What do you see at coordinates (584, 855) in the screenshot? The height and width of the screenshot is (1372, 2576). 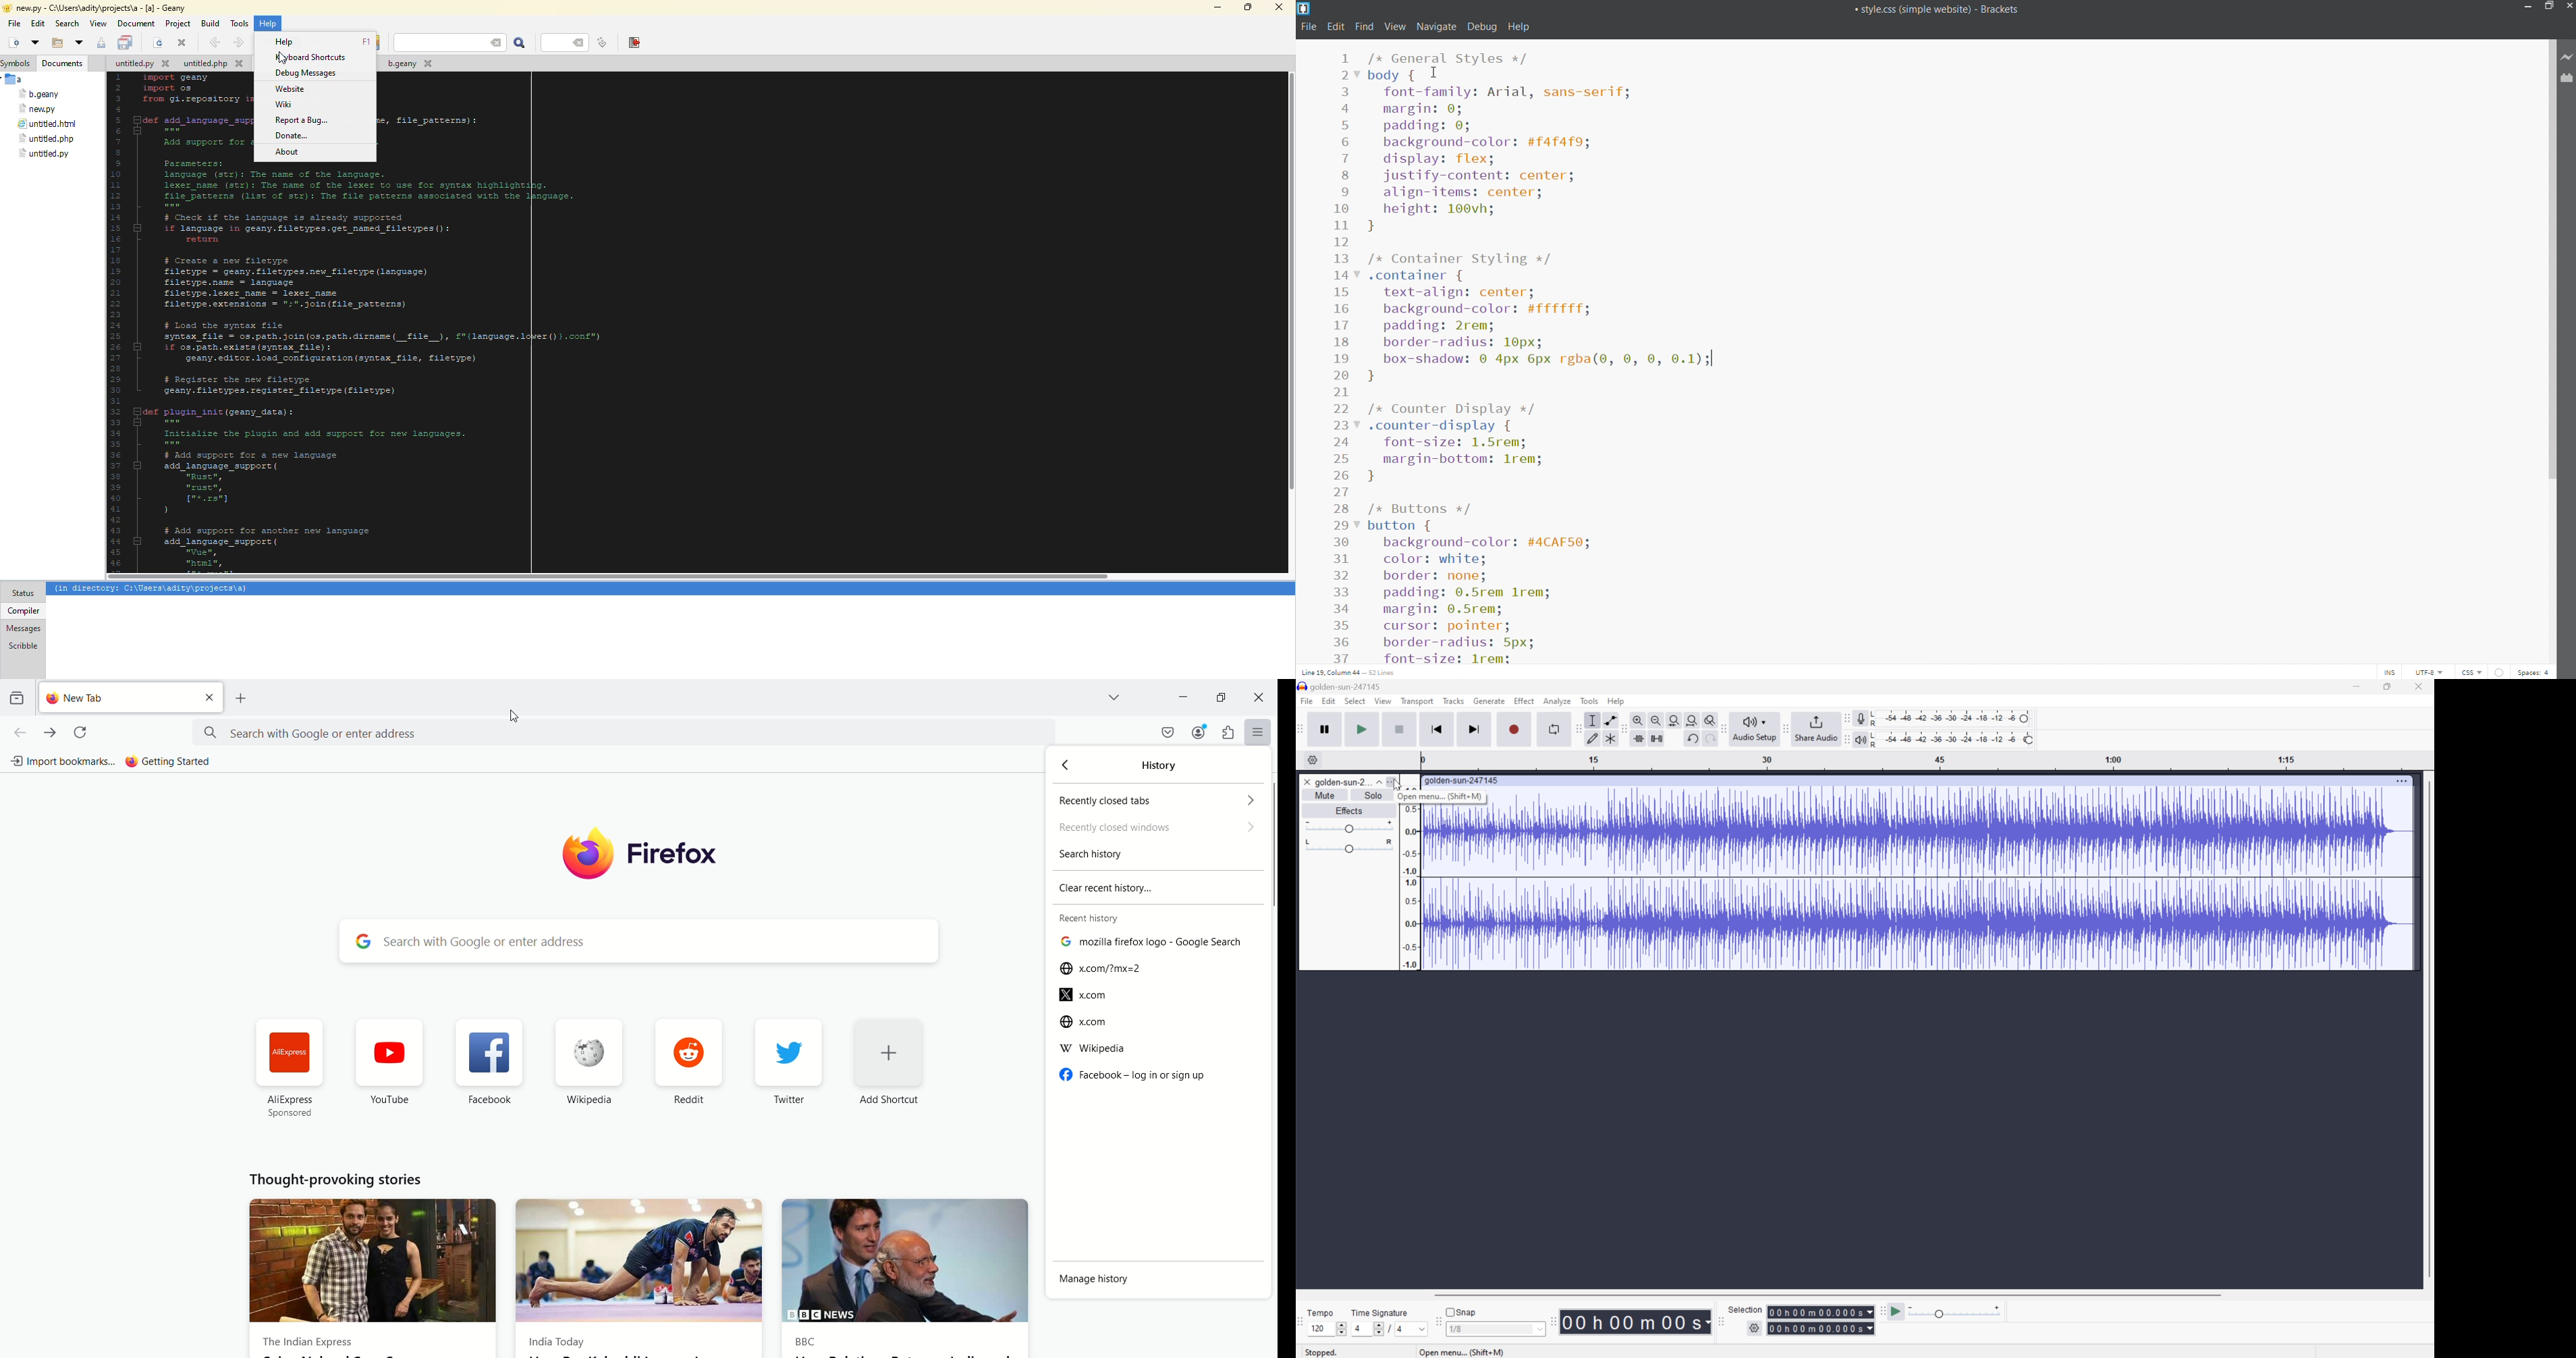 I see `logo` at bounding box center [584, 855].